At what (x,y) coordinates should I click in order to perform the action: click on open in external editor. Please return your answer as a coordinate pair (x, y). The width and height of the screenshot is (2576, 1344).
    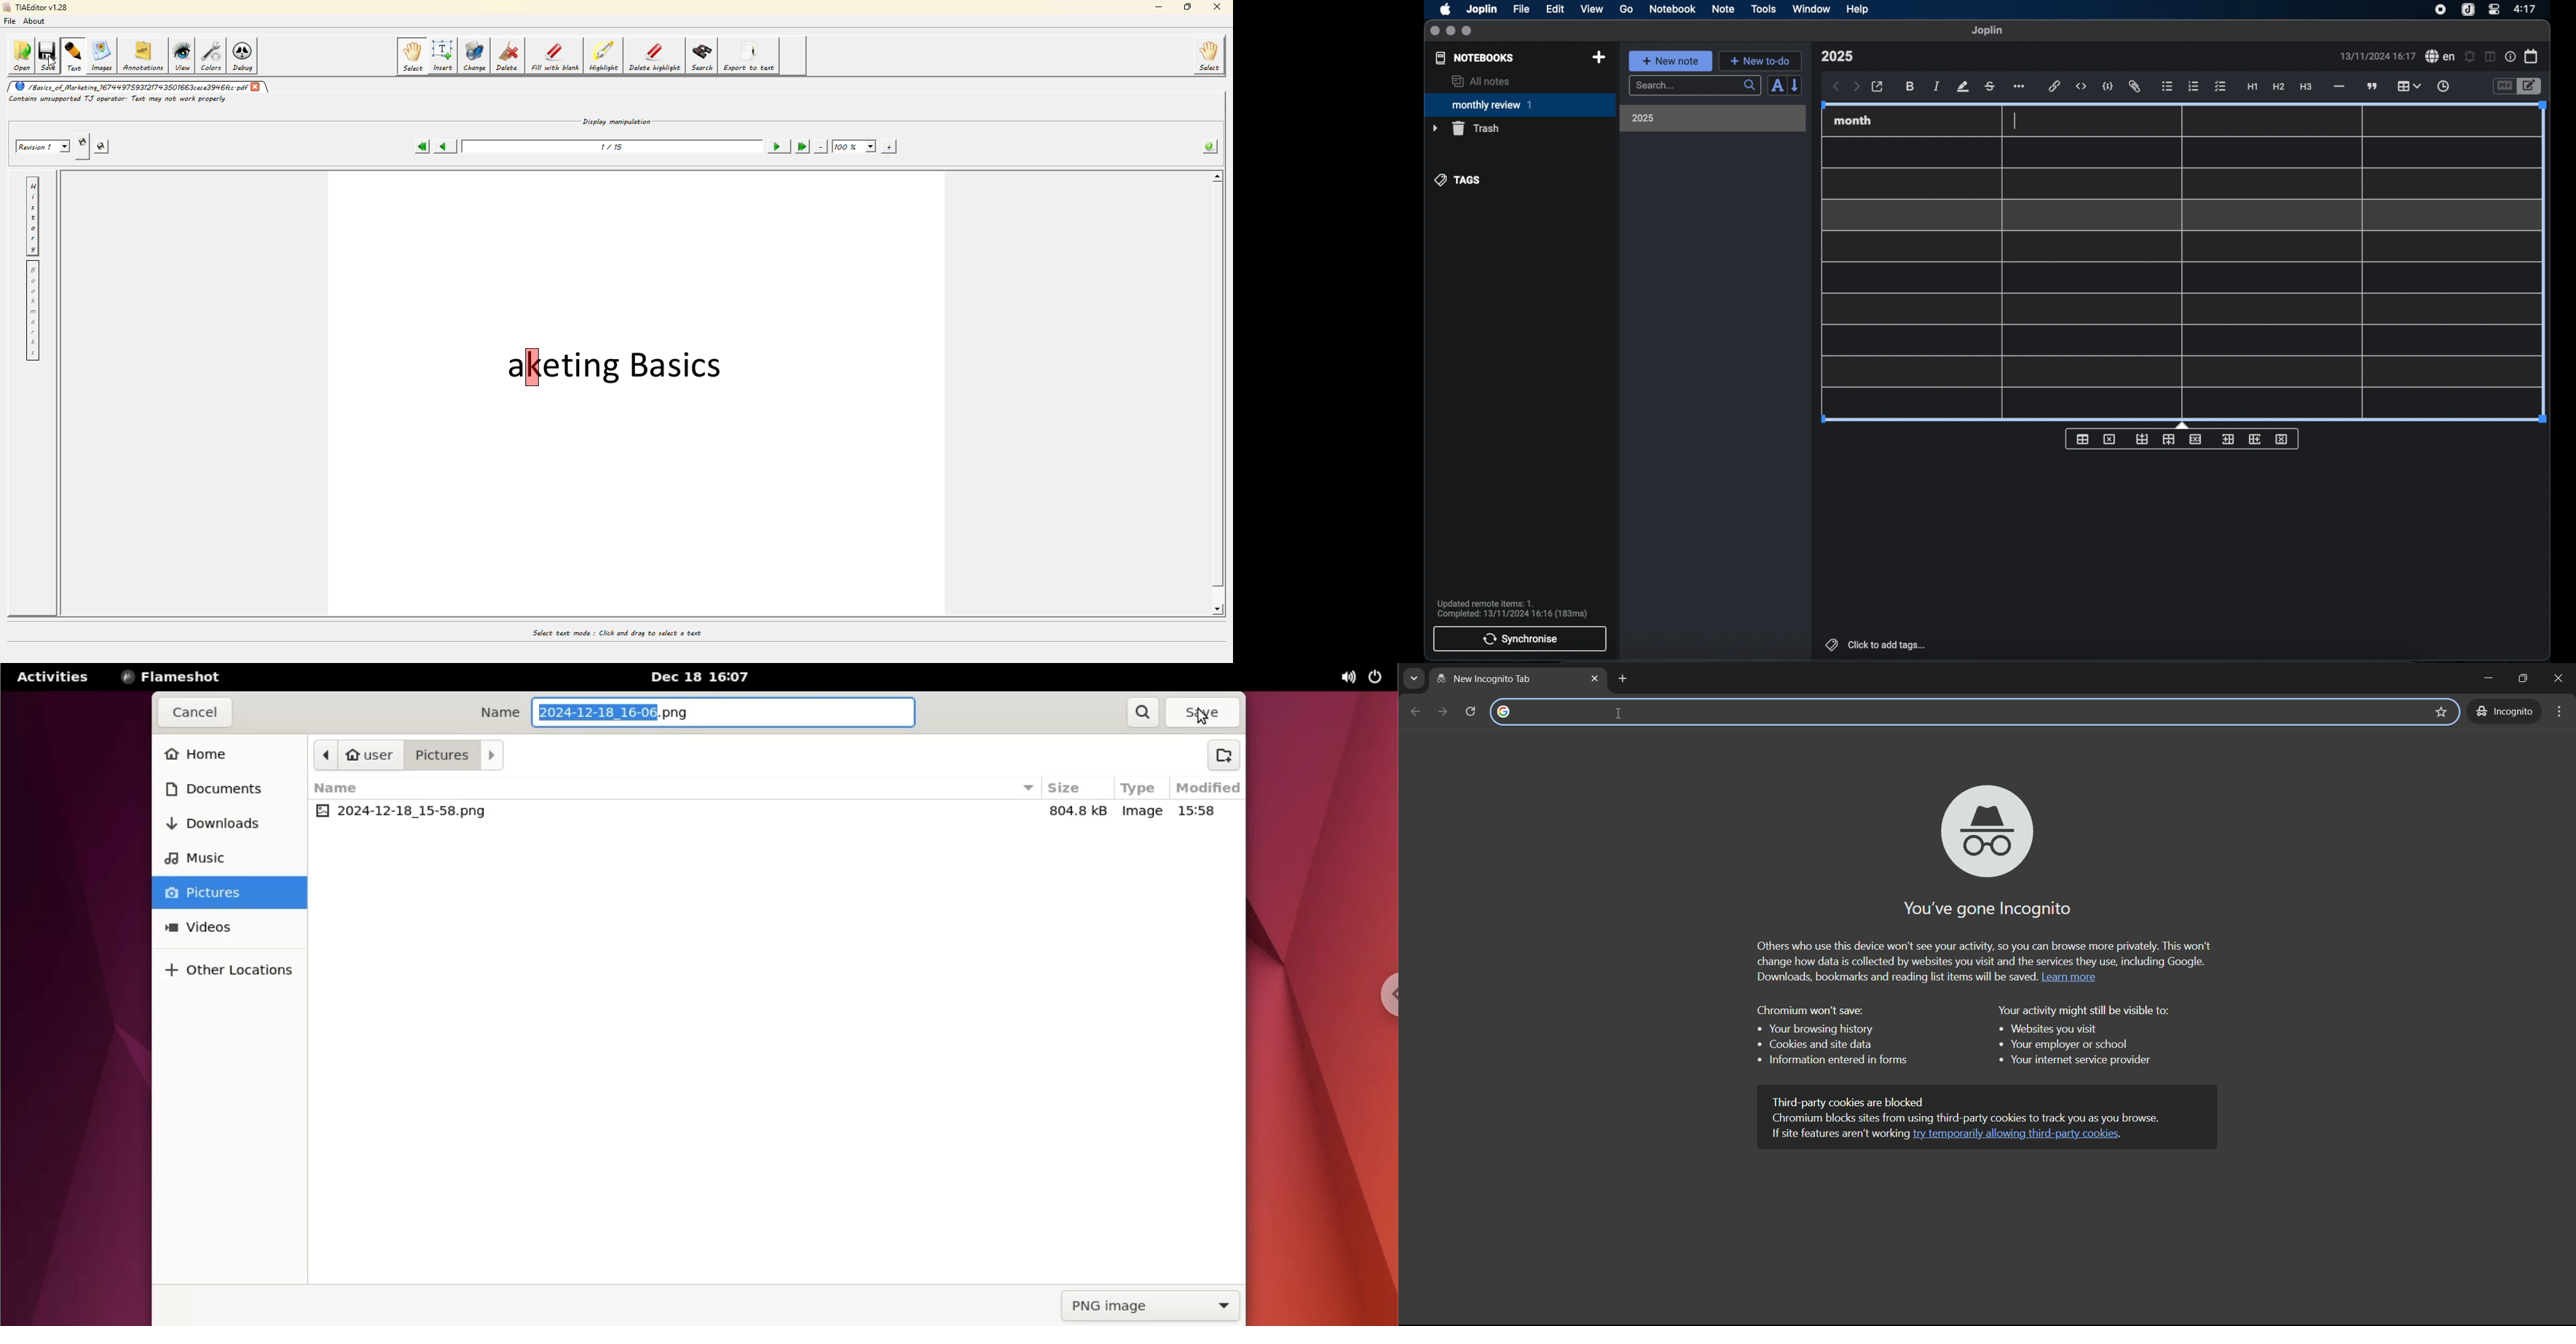
    Looking at the image, I should click on (1878, 87).